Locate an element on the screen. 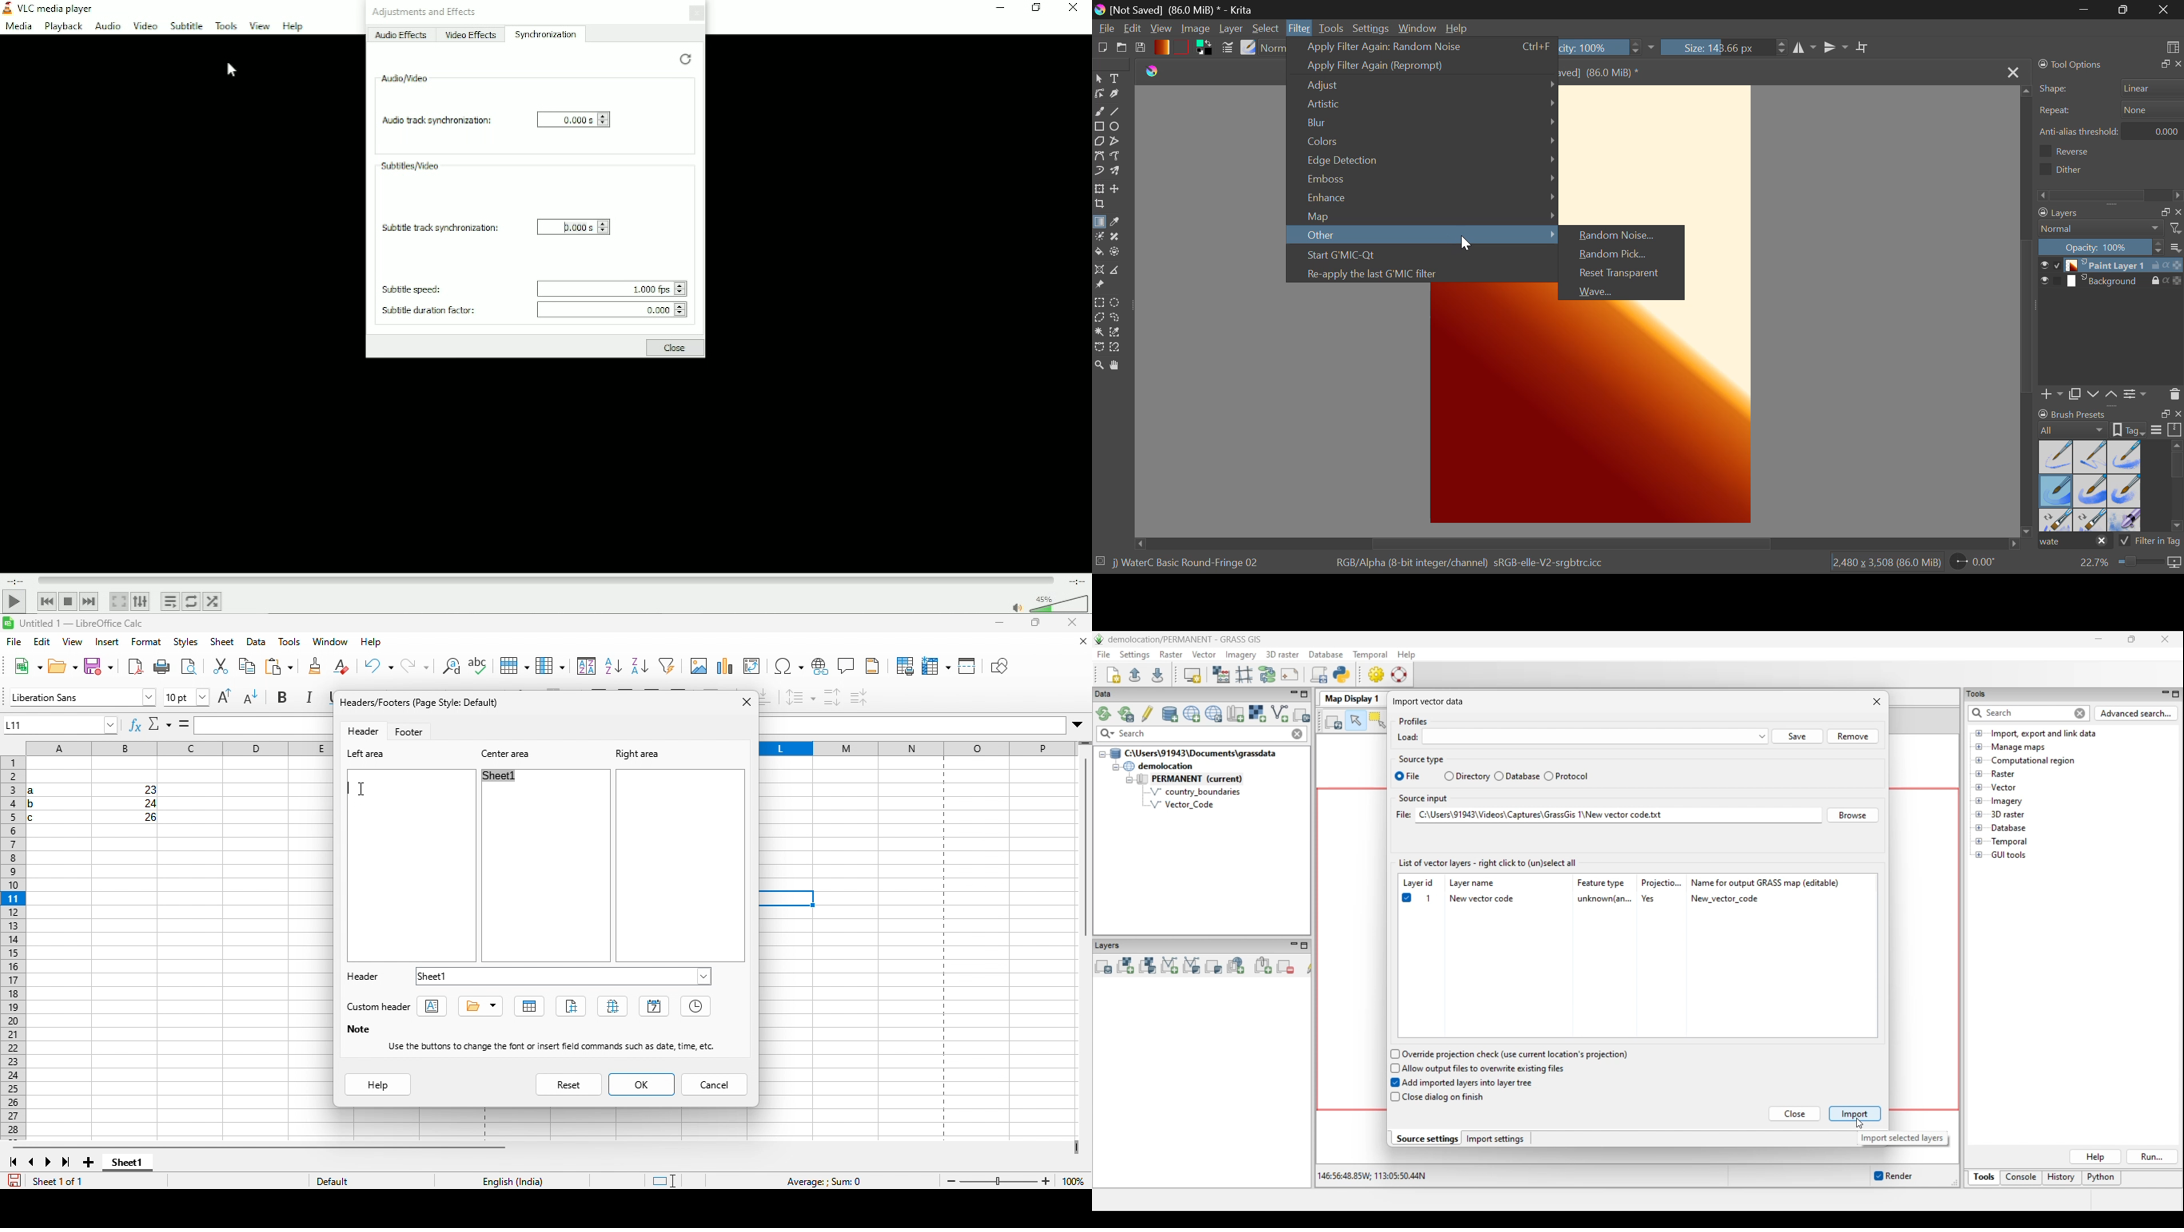  auto filter is located at coordinates (642, 668).